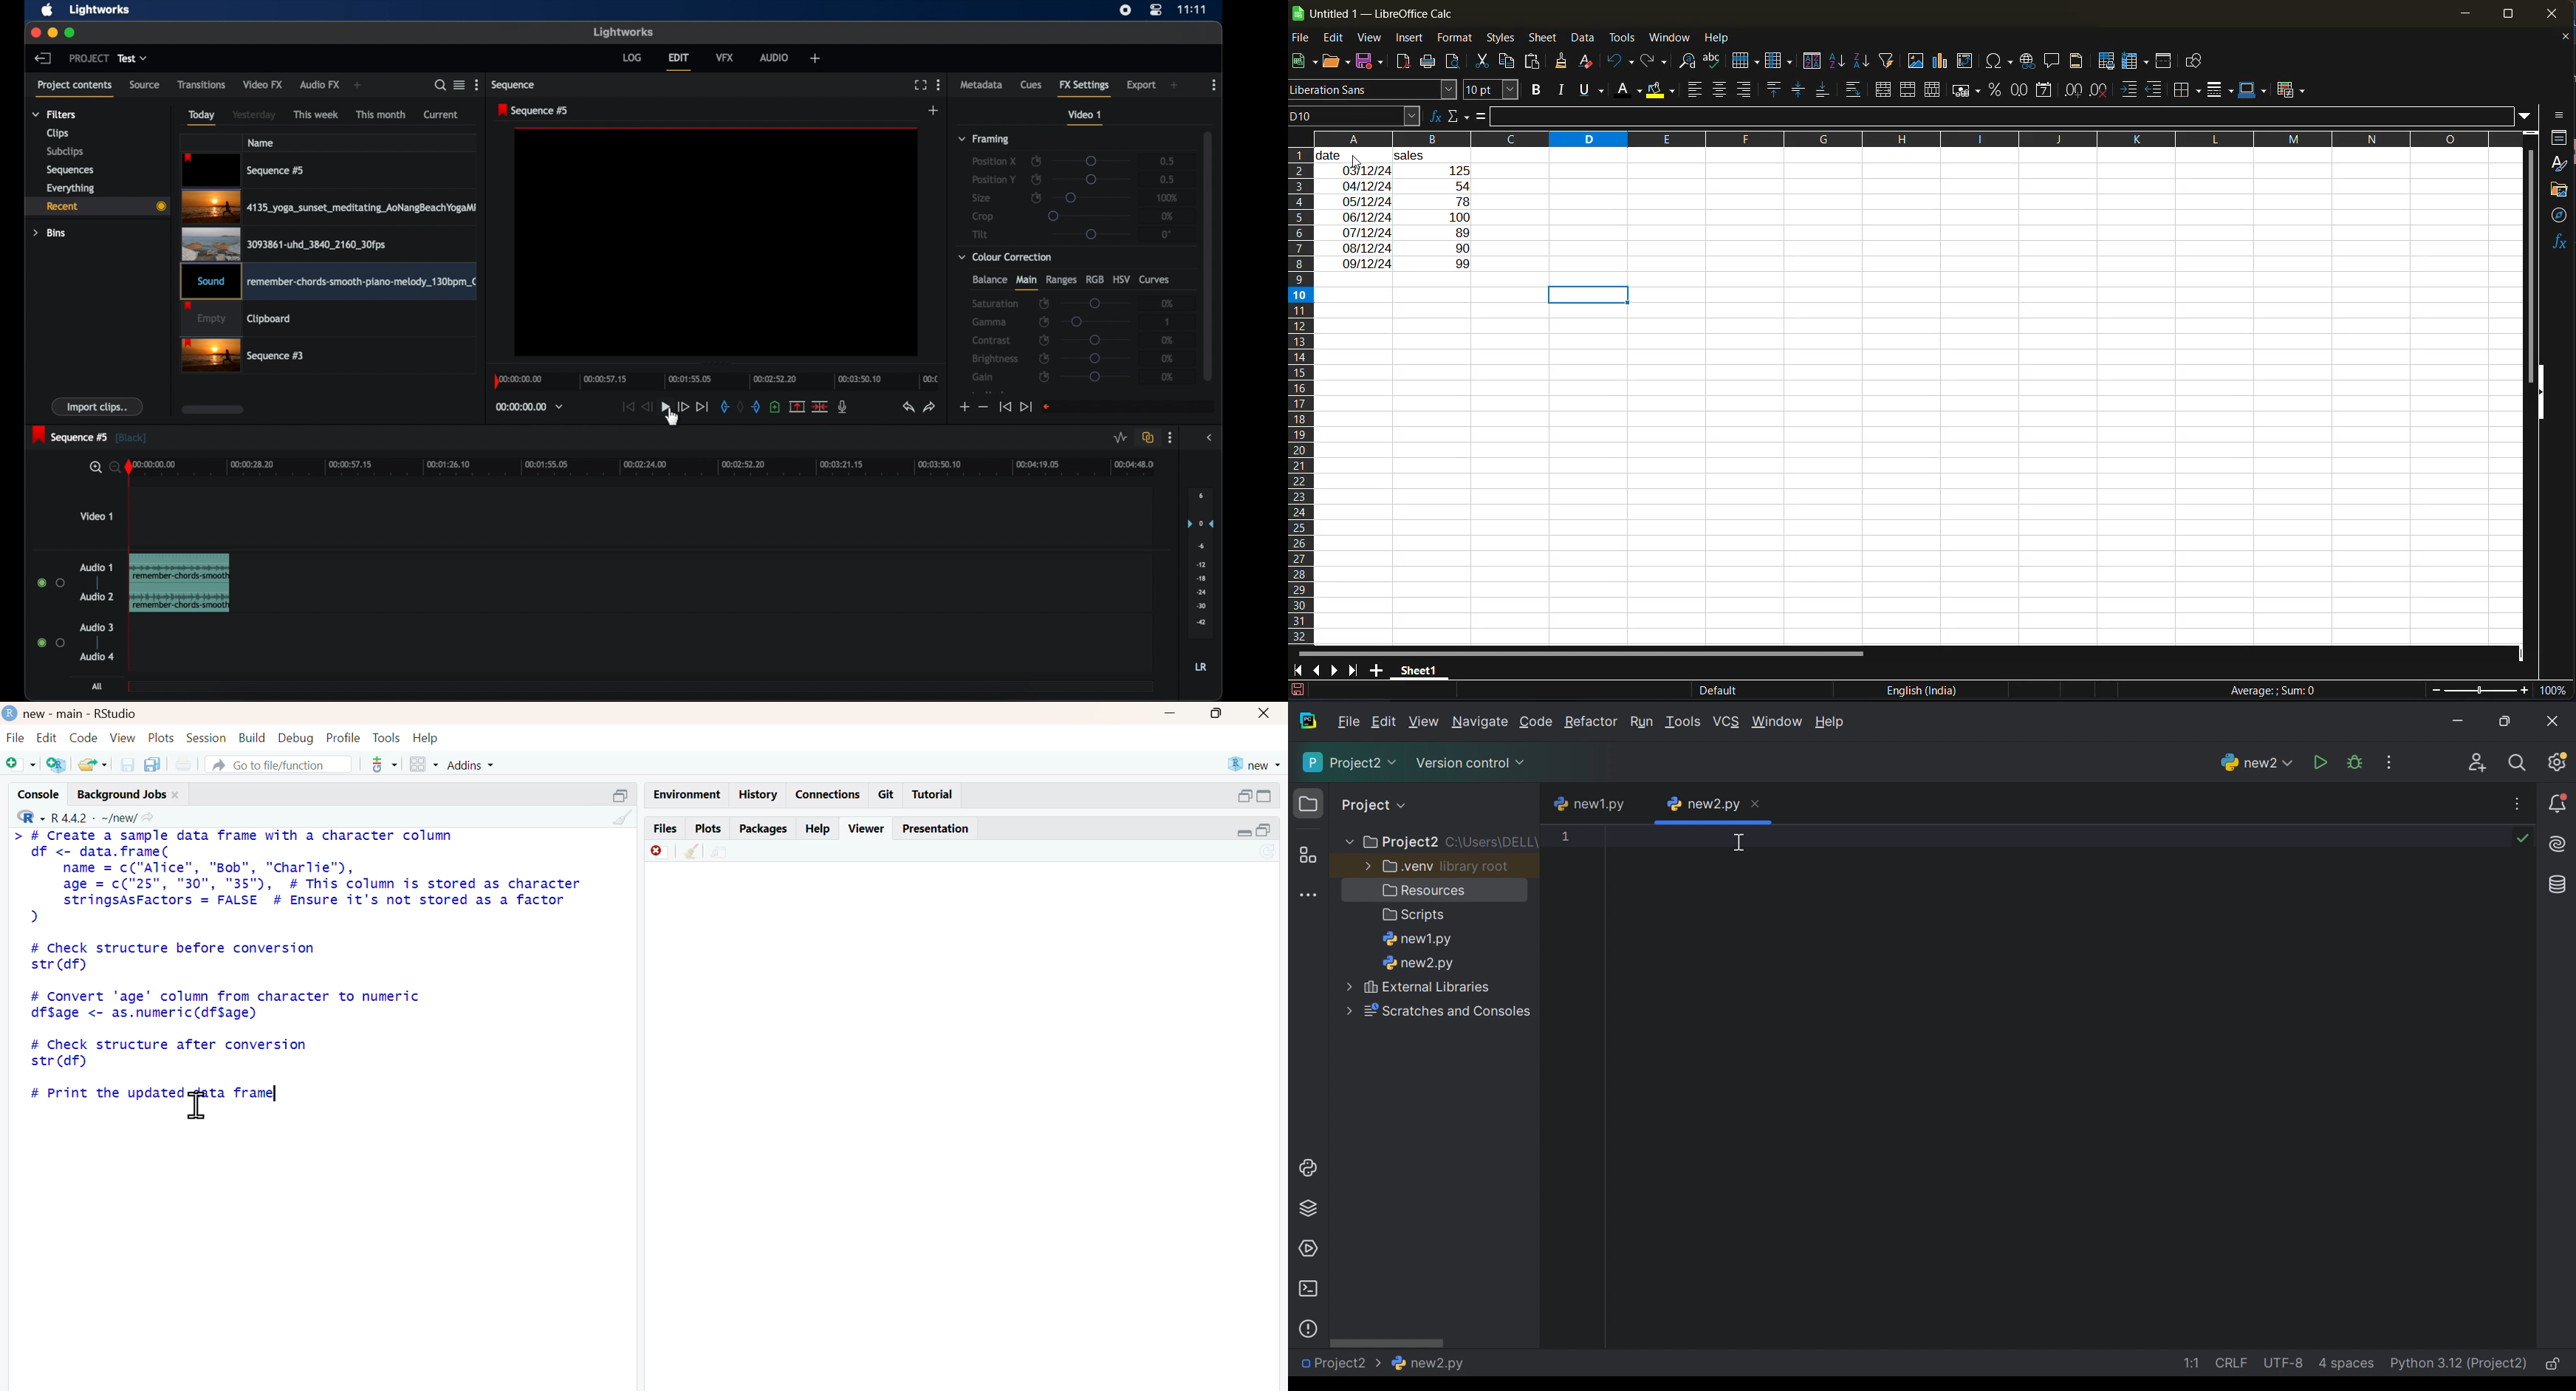 This screenshot has height=1400, width=2576. I want to click on slider, so click(1095, 377).